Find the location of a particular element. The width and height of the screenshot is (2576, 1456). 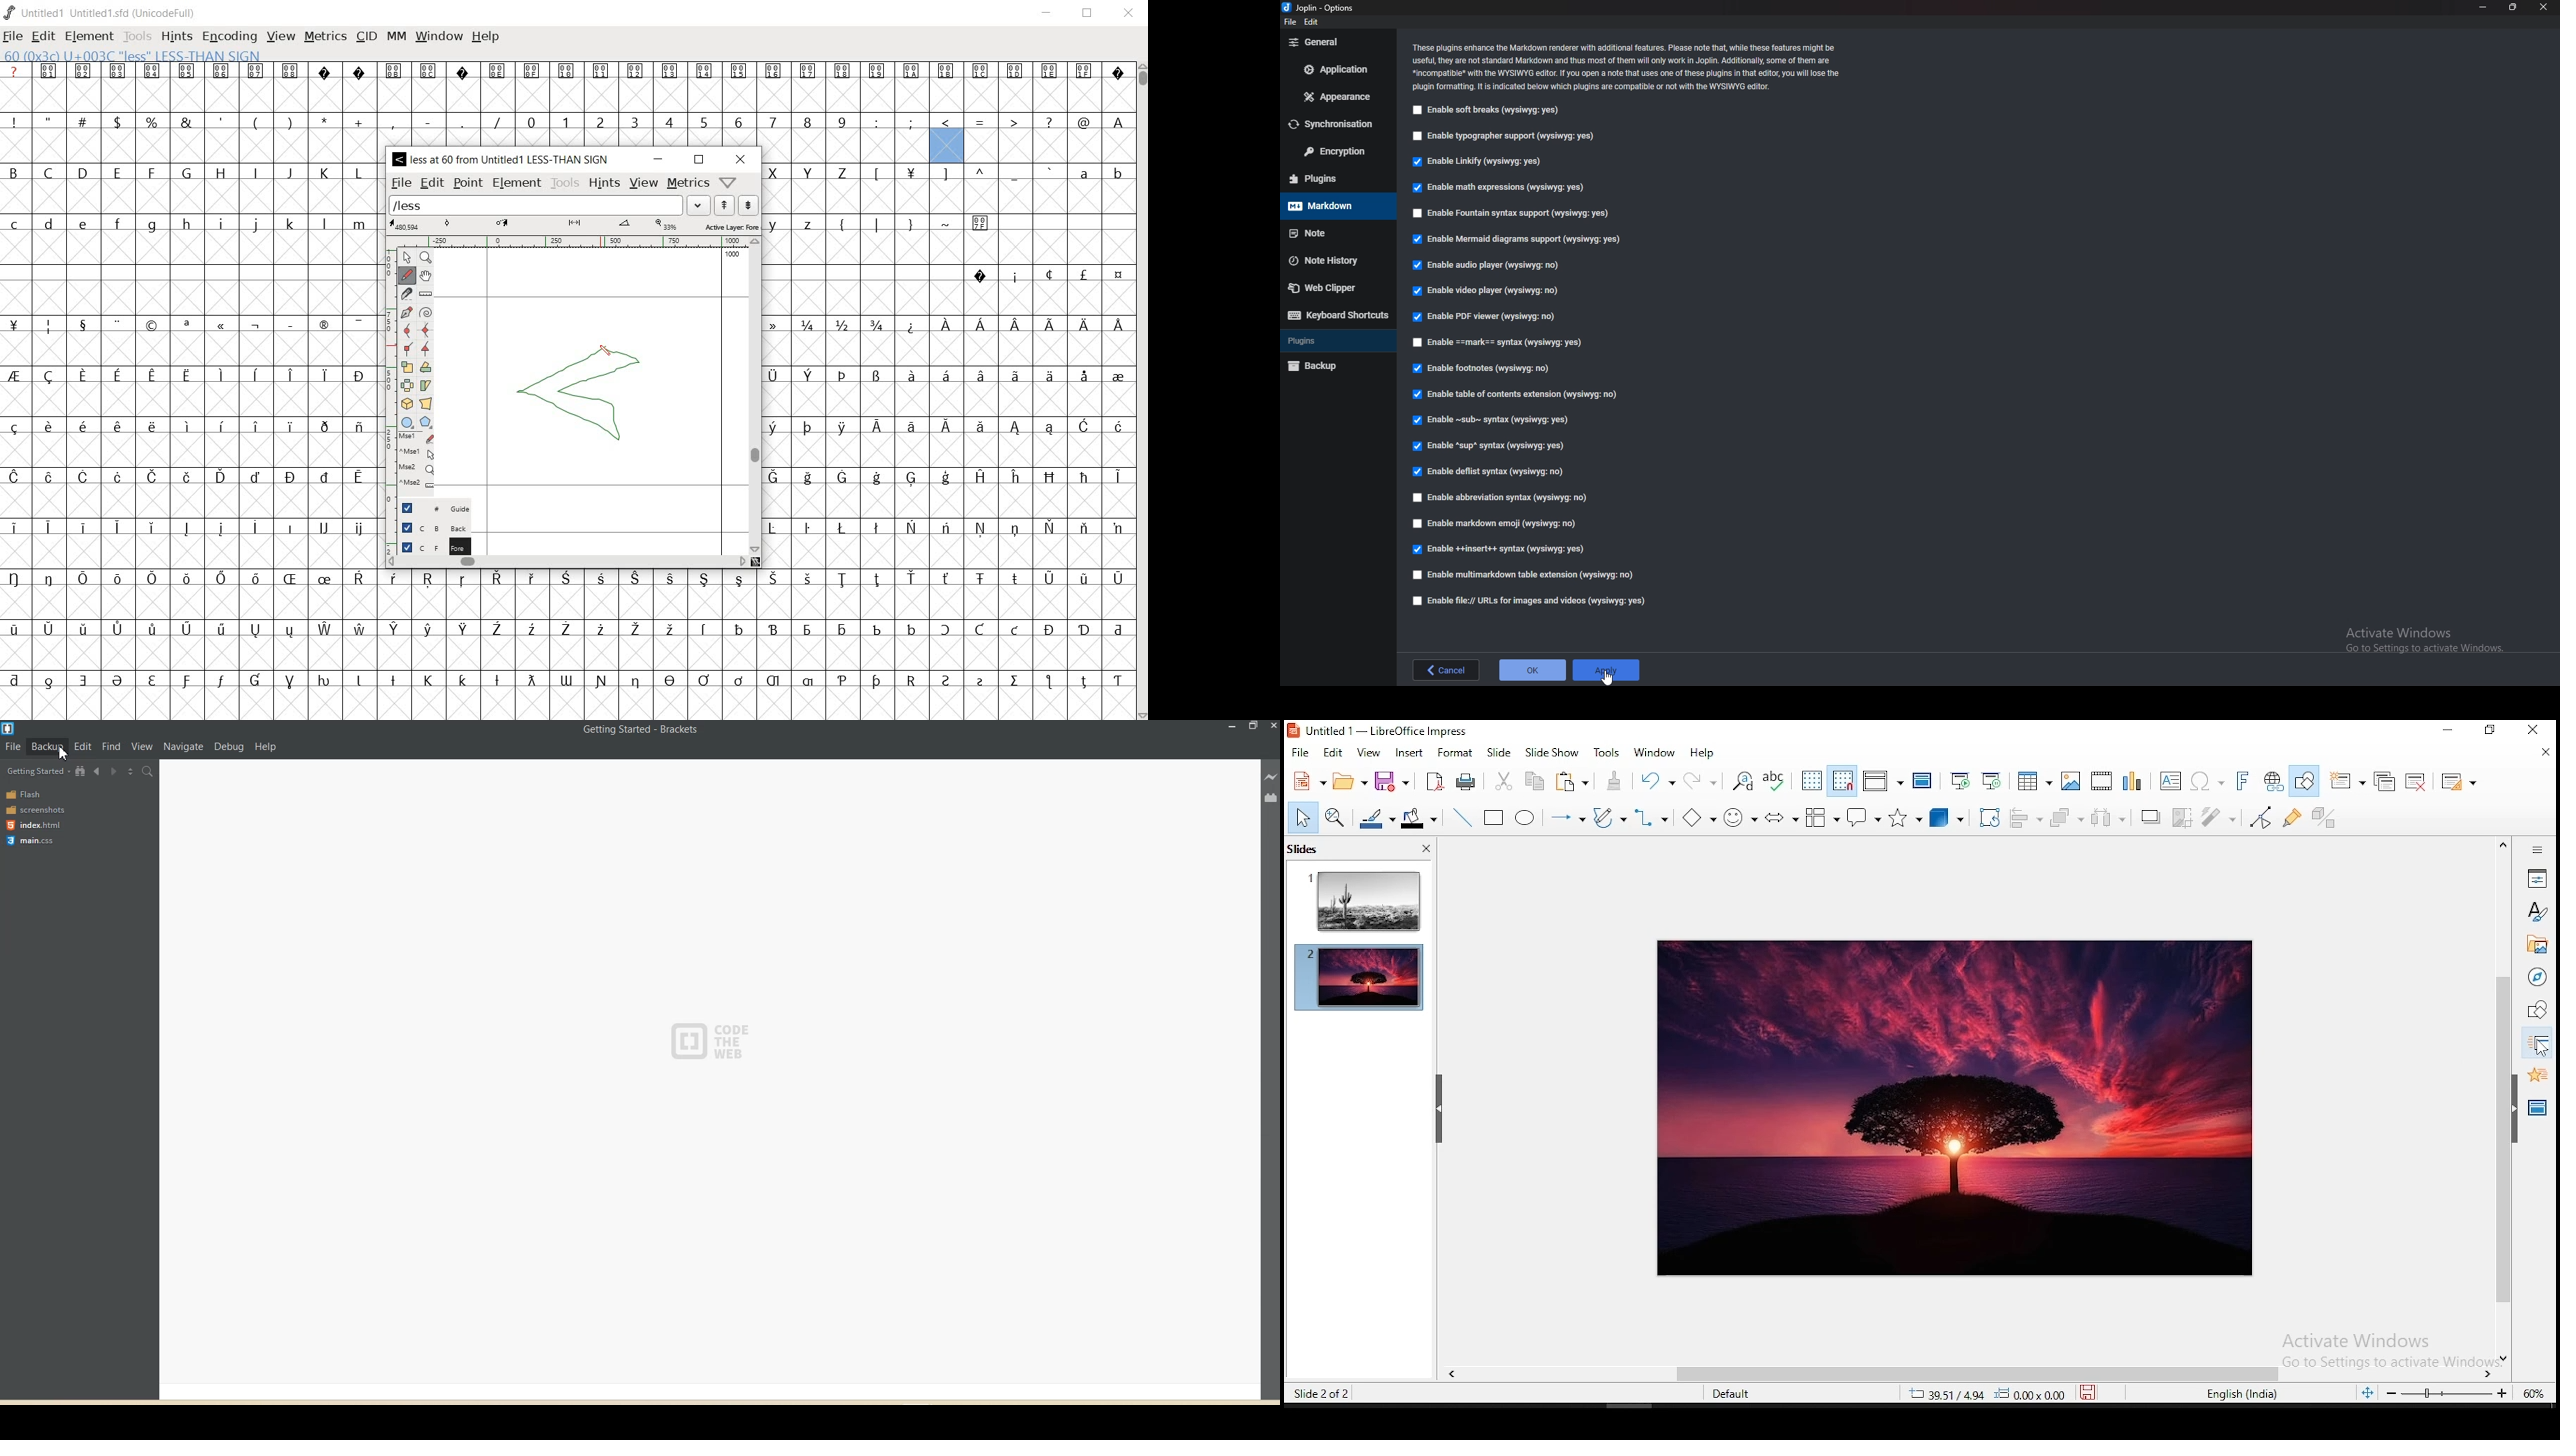

format is located at coordinates (1455, 751).